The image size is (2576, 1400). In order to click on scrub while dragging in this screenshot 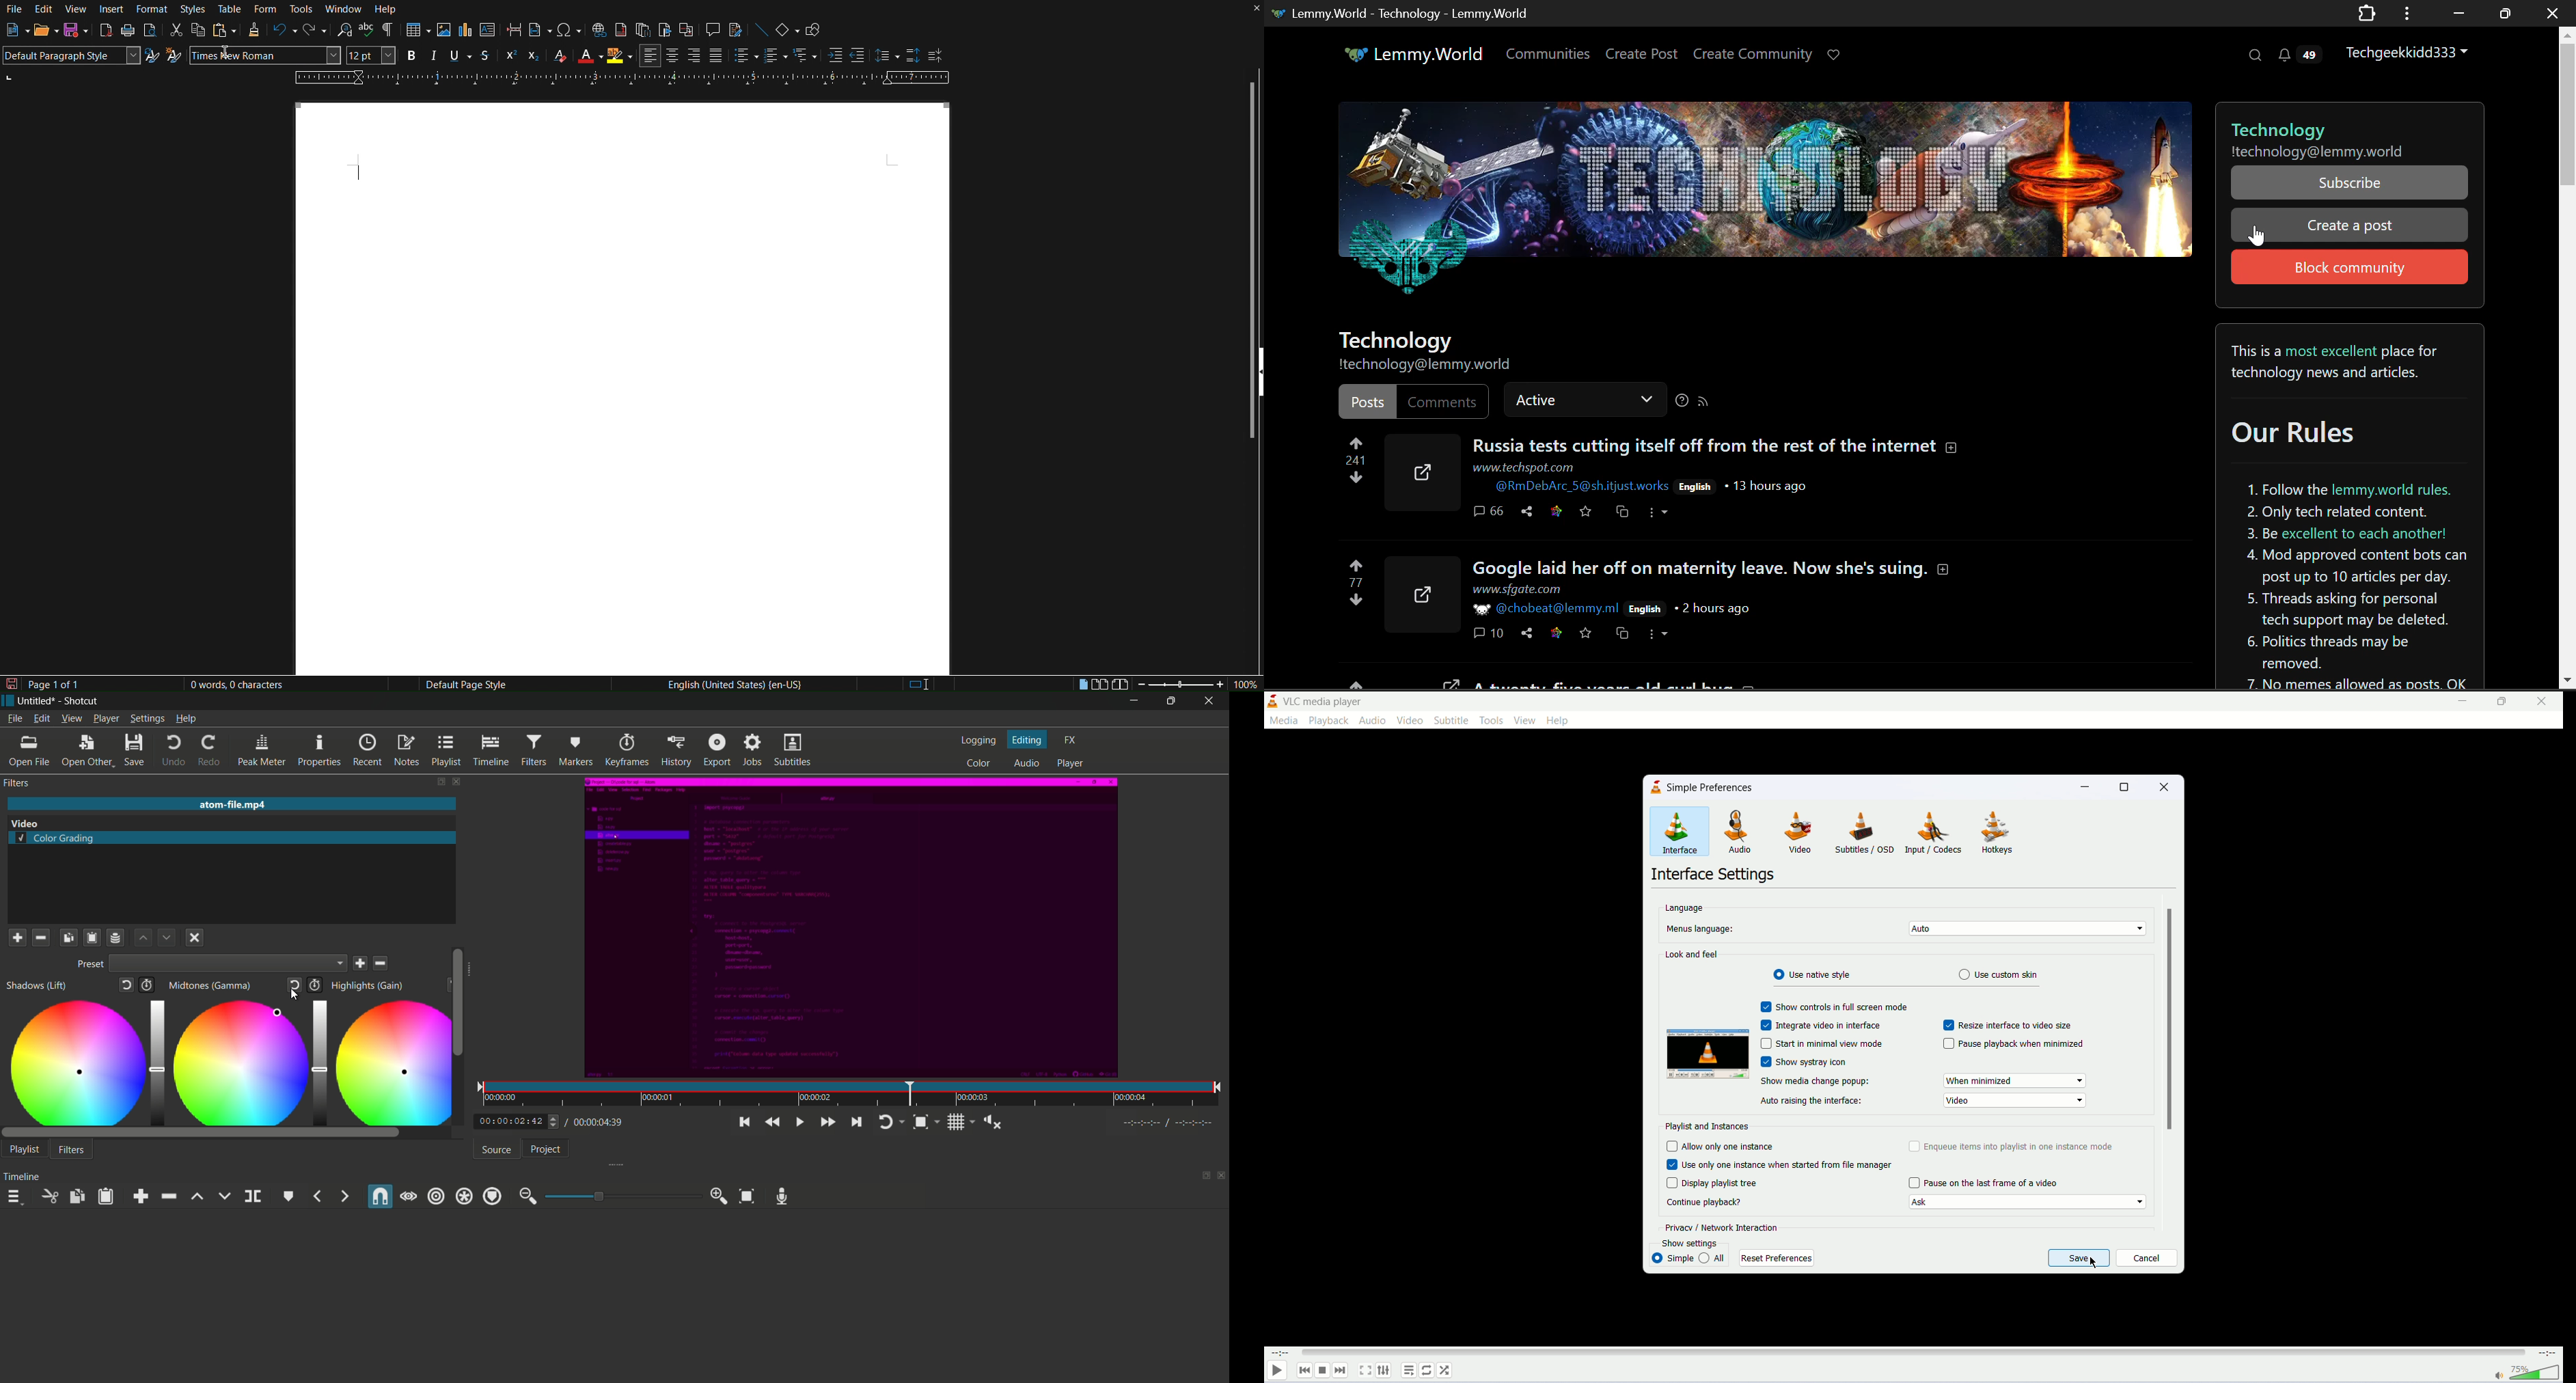, I will do `click(408, 1197)`.